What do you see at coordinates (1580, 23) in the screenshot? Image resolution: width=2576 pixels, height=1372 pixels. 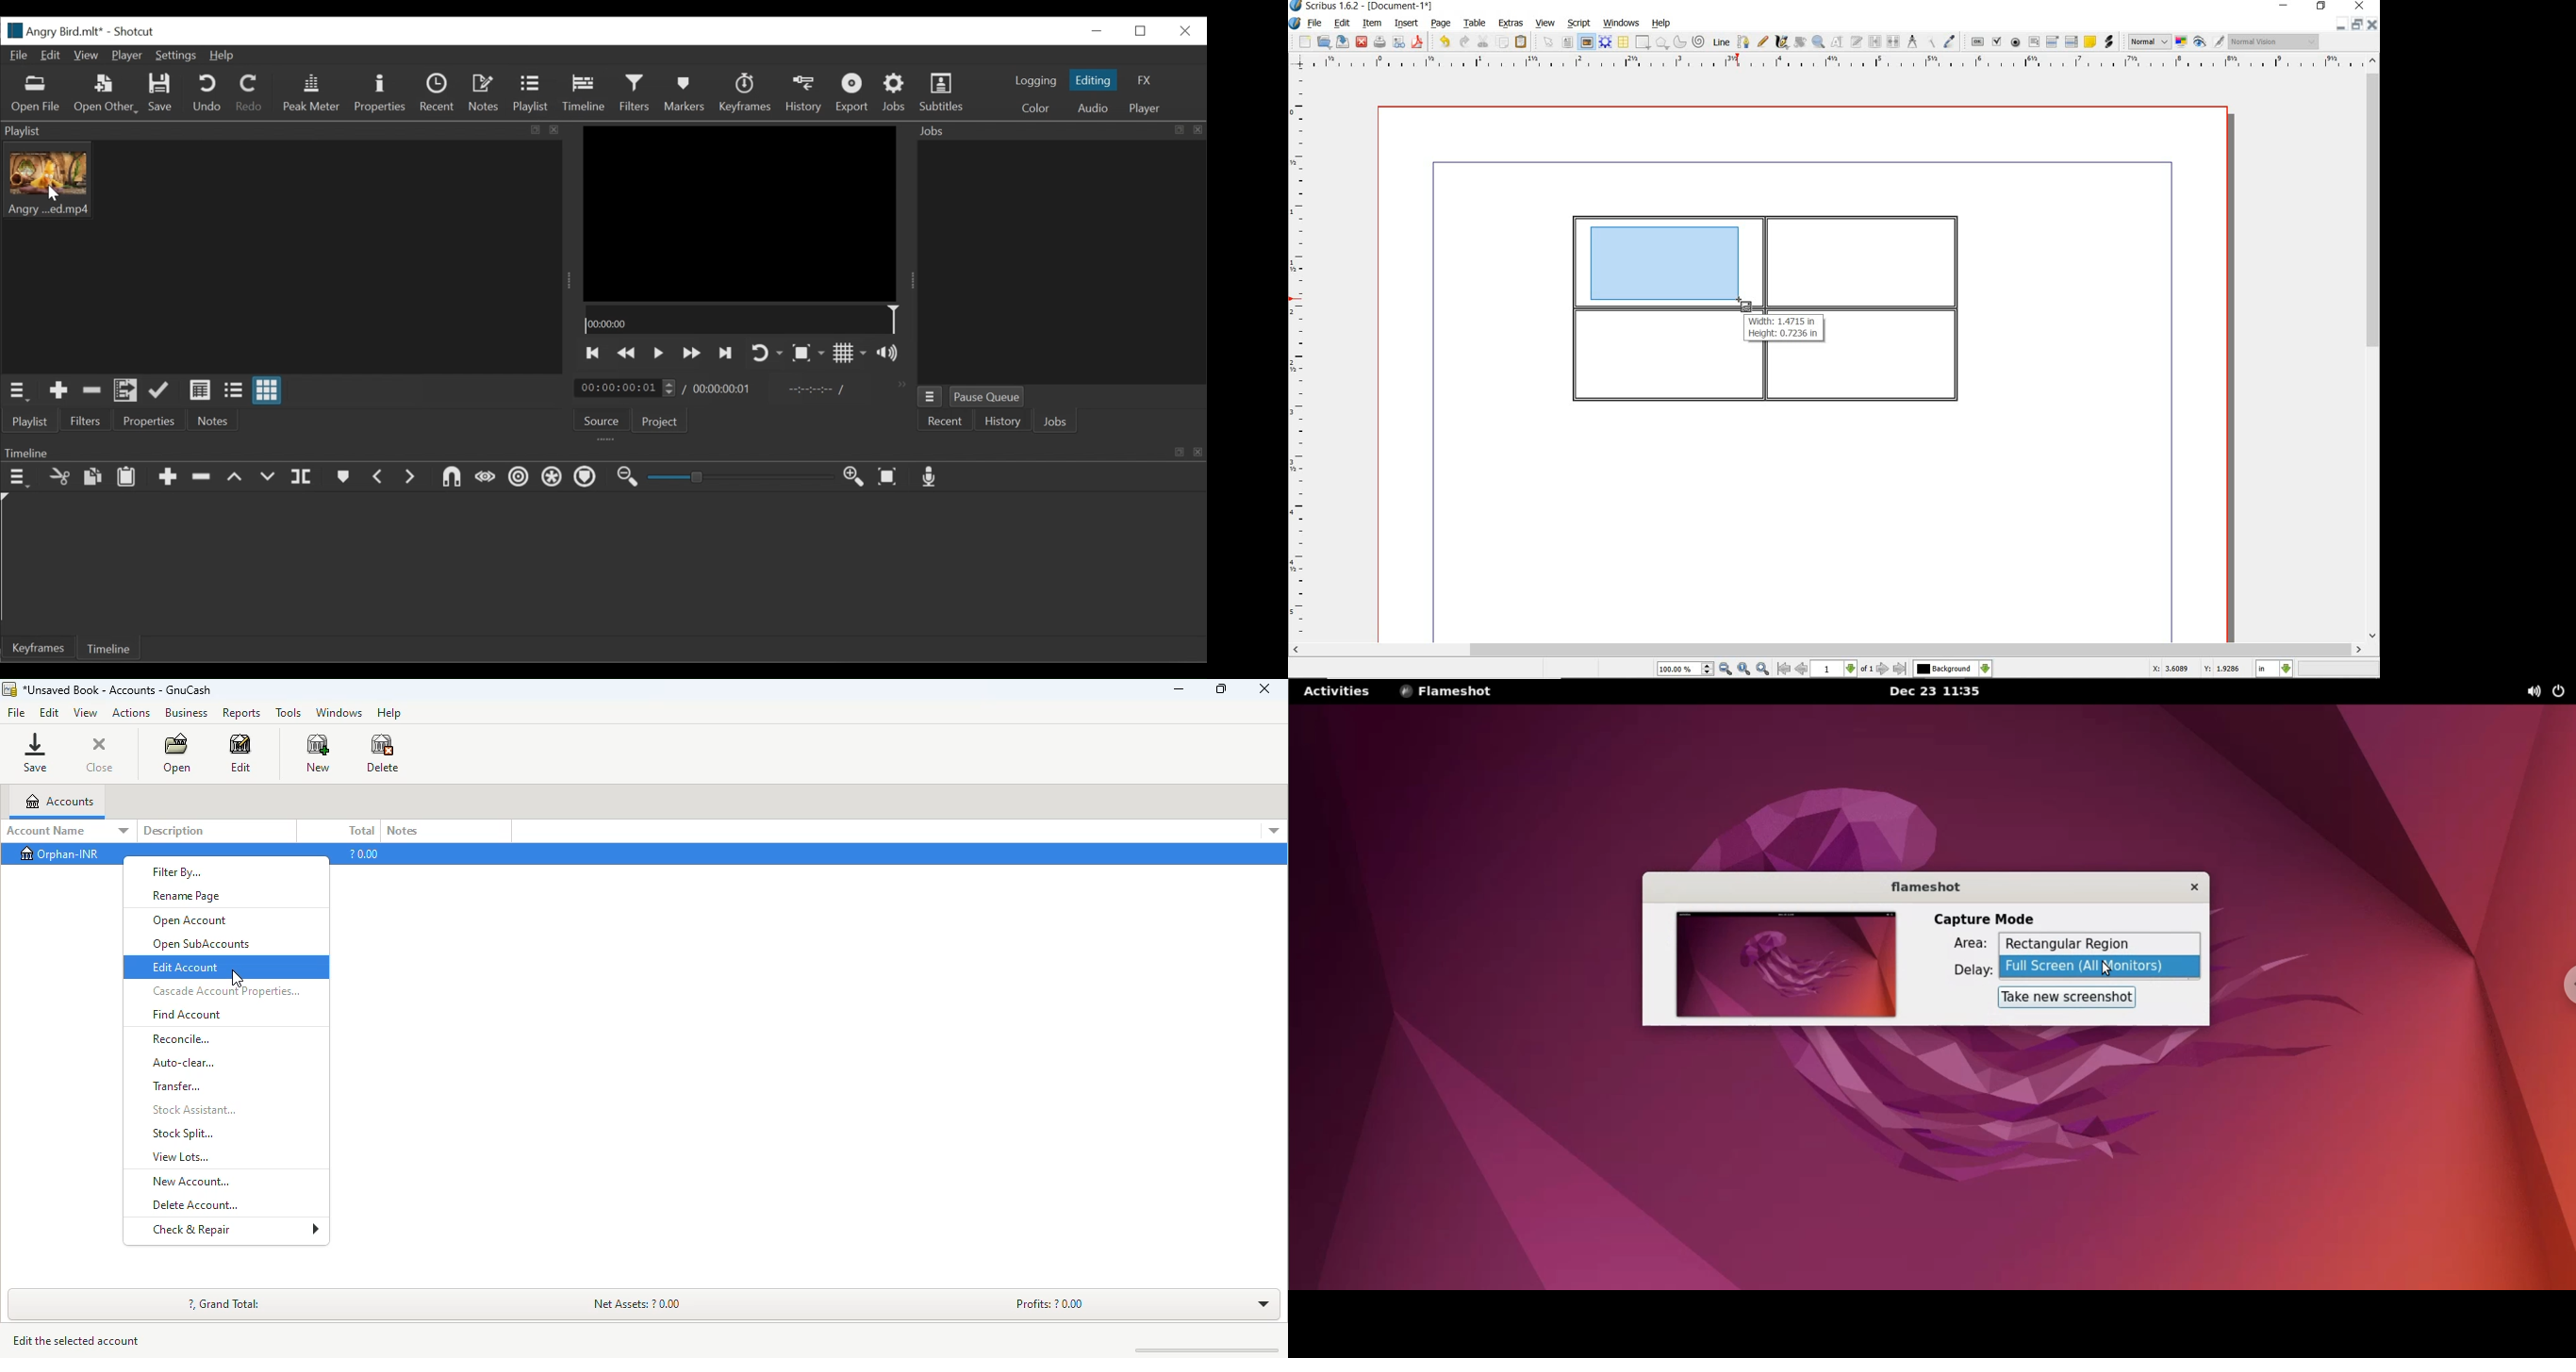 I see `script` at bounding box center [1580, 23].